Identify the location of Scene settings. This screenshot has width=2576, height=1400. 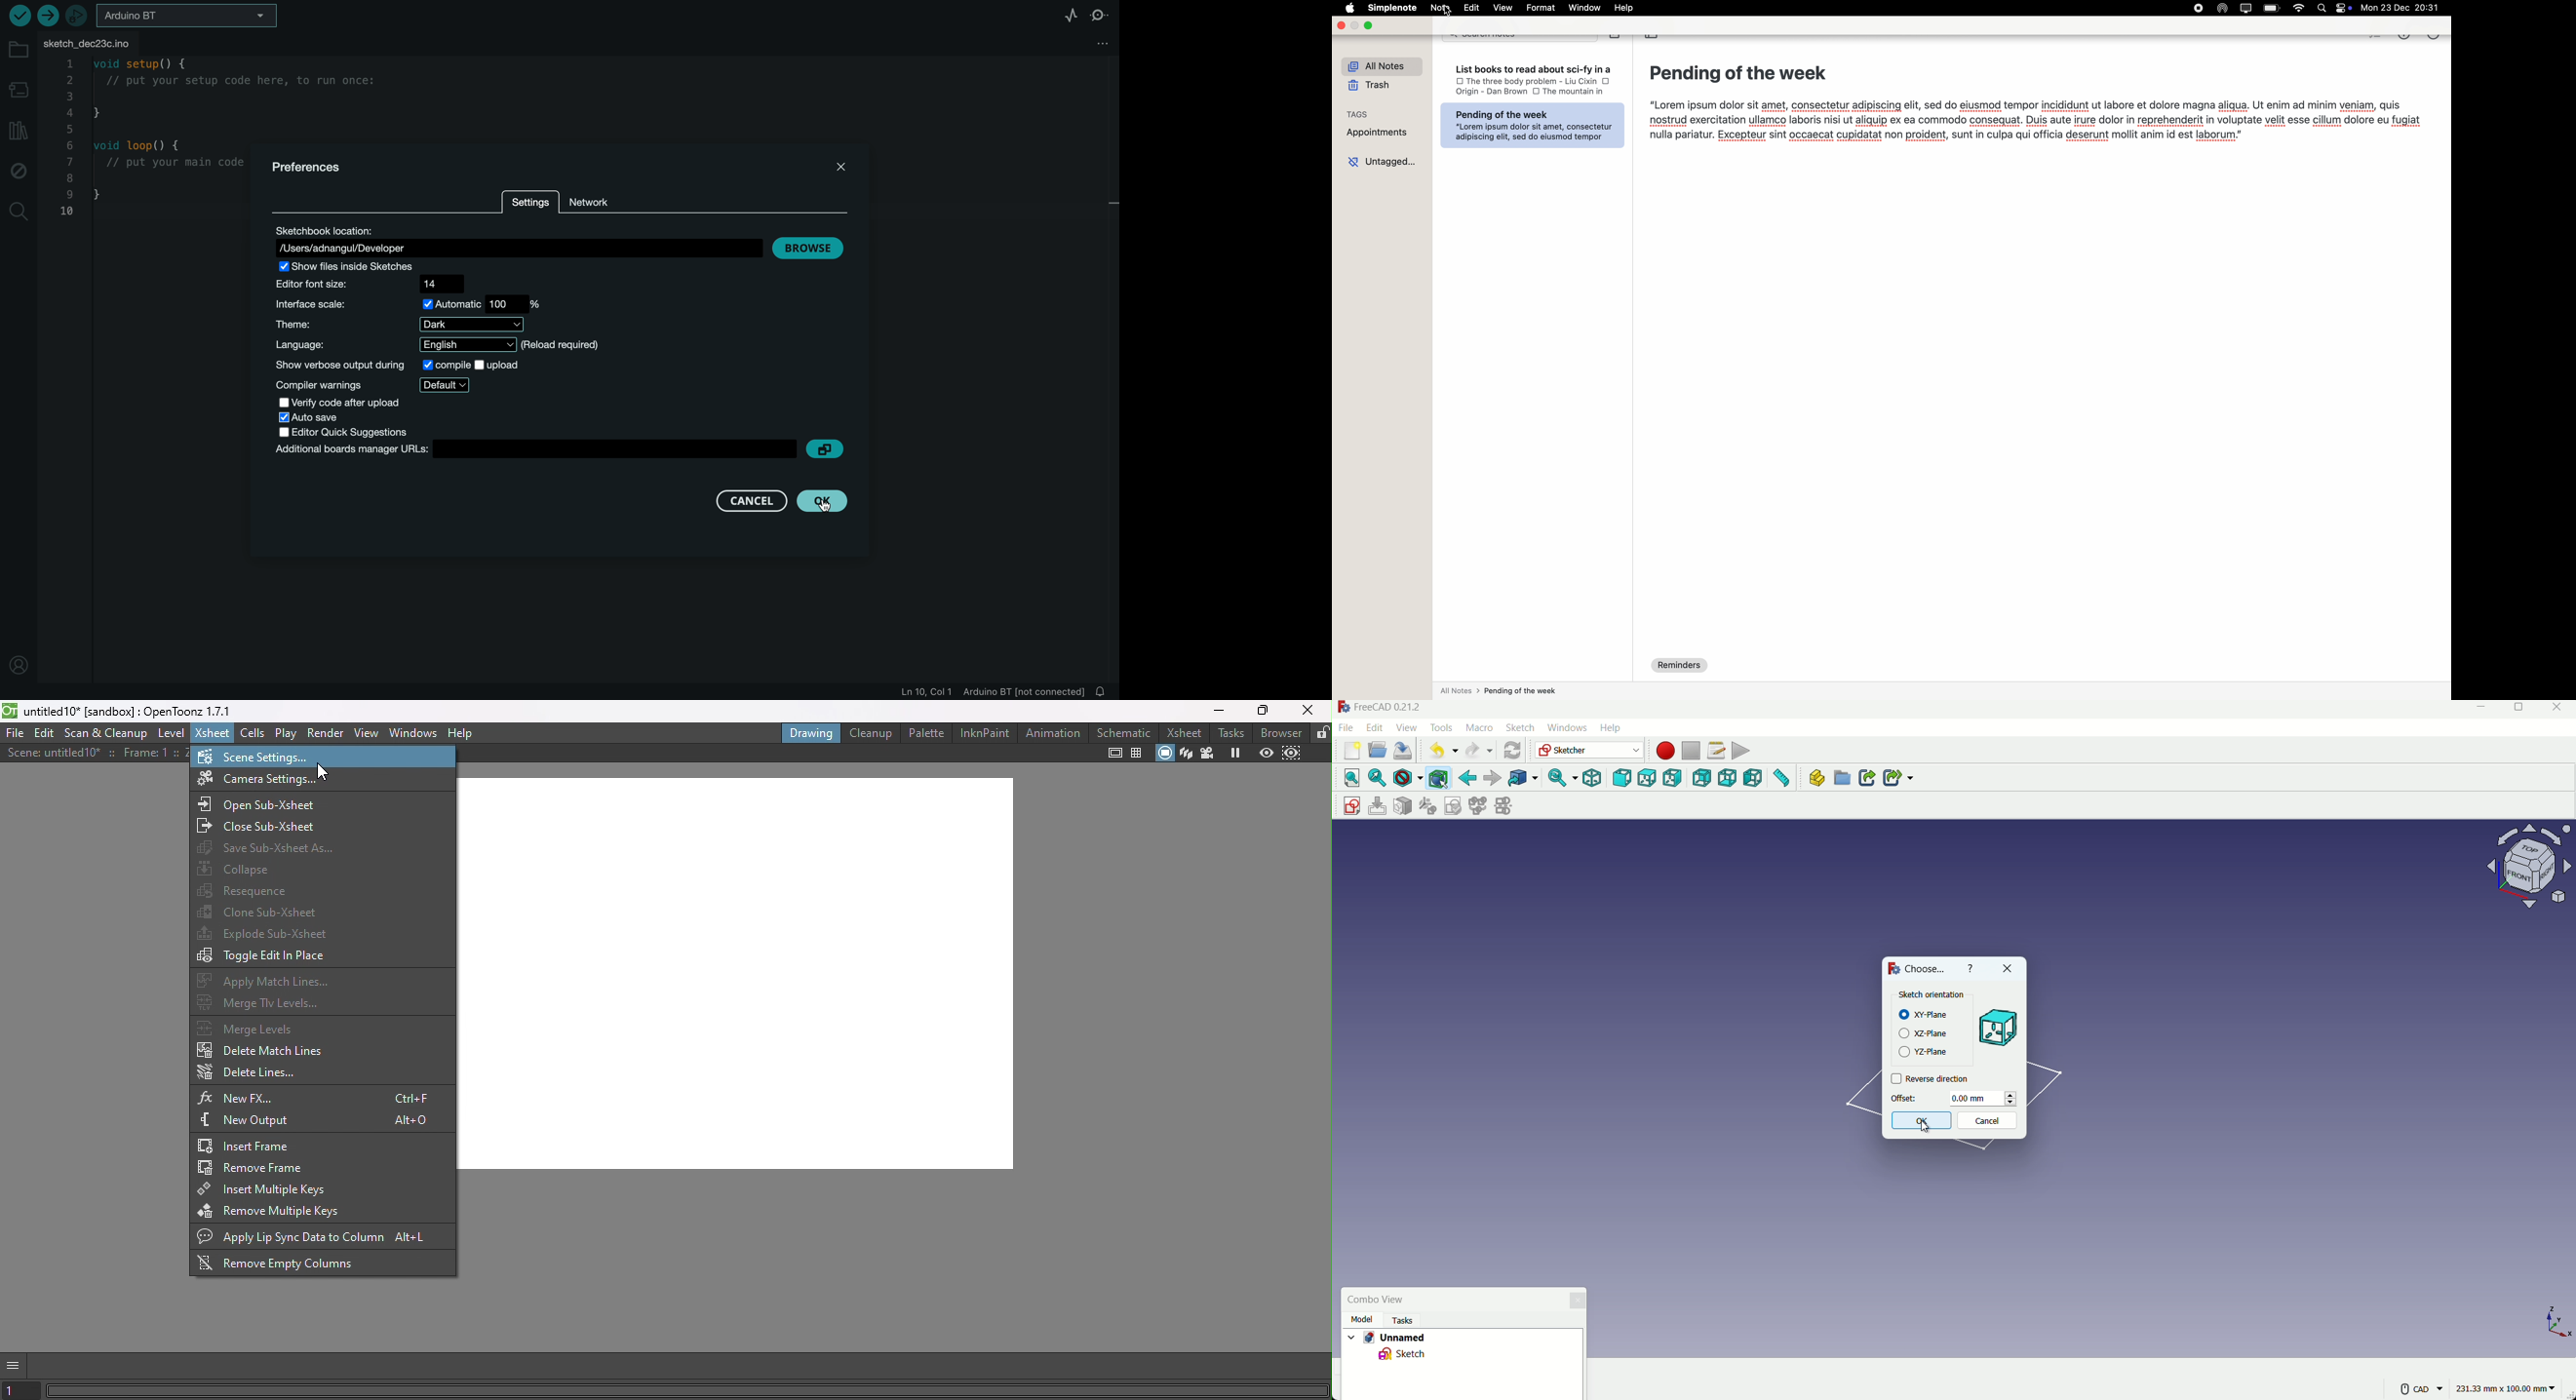
(252, 758).